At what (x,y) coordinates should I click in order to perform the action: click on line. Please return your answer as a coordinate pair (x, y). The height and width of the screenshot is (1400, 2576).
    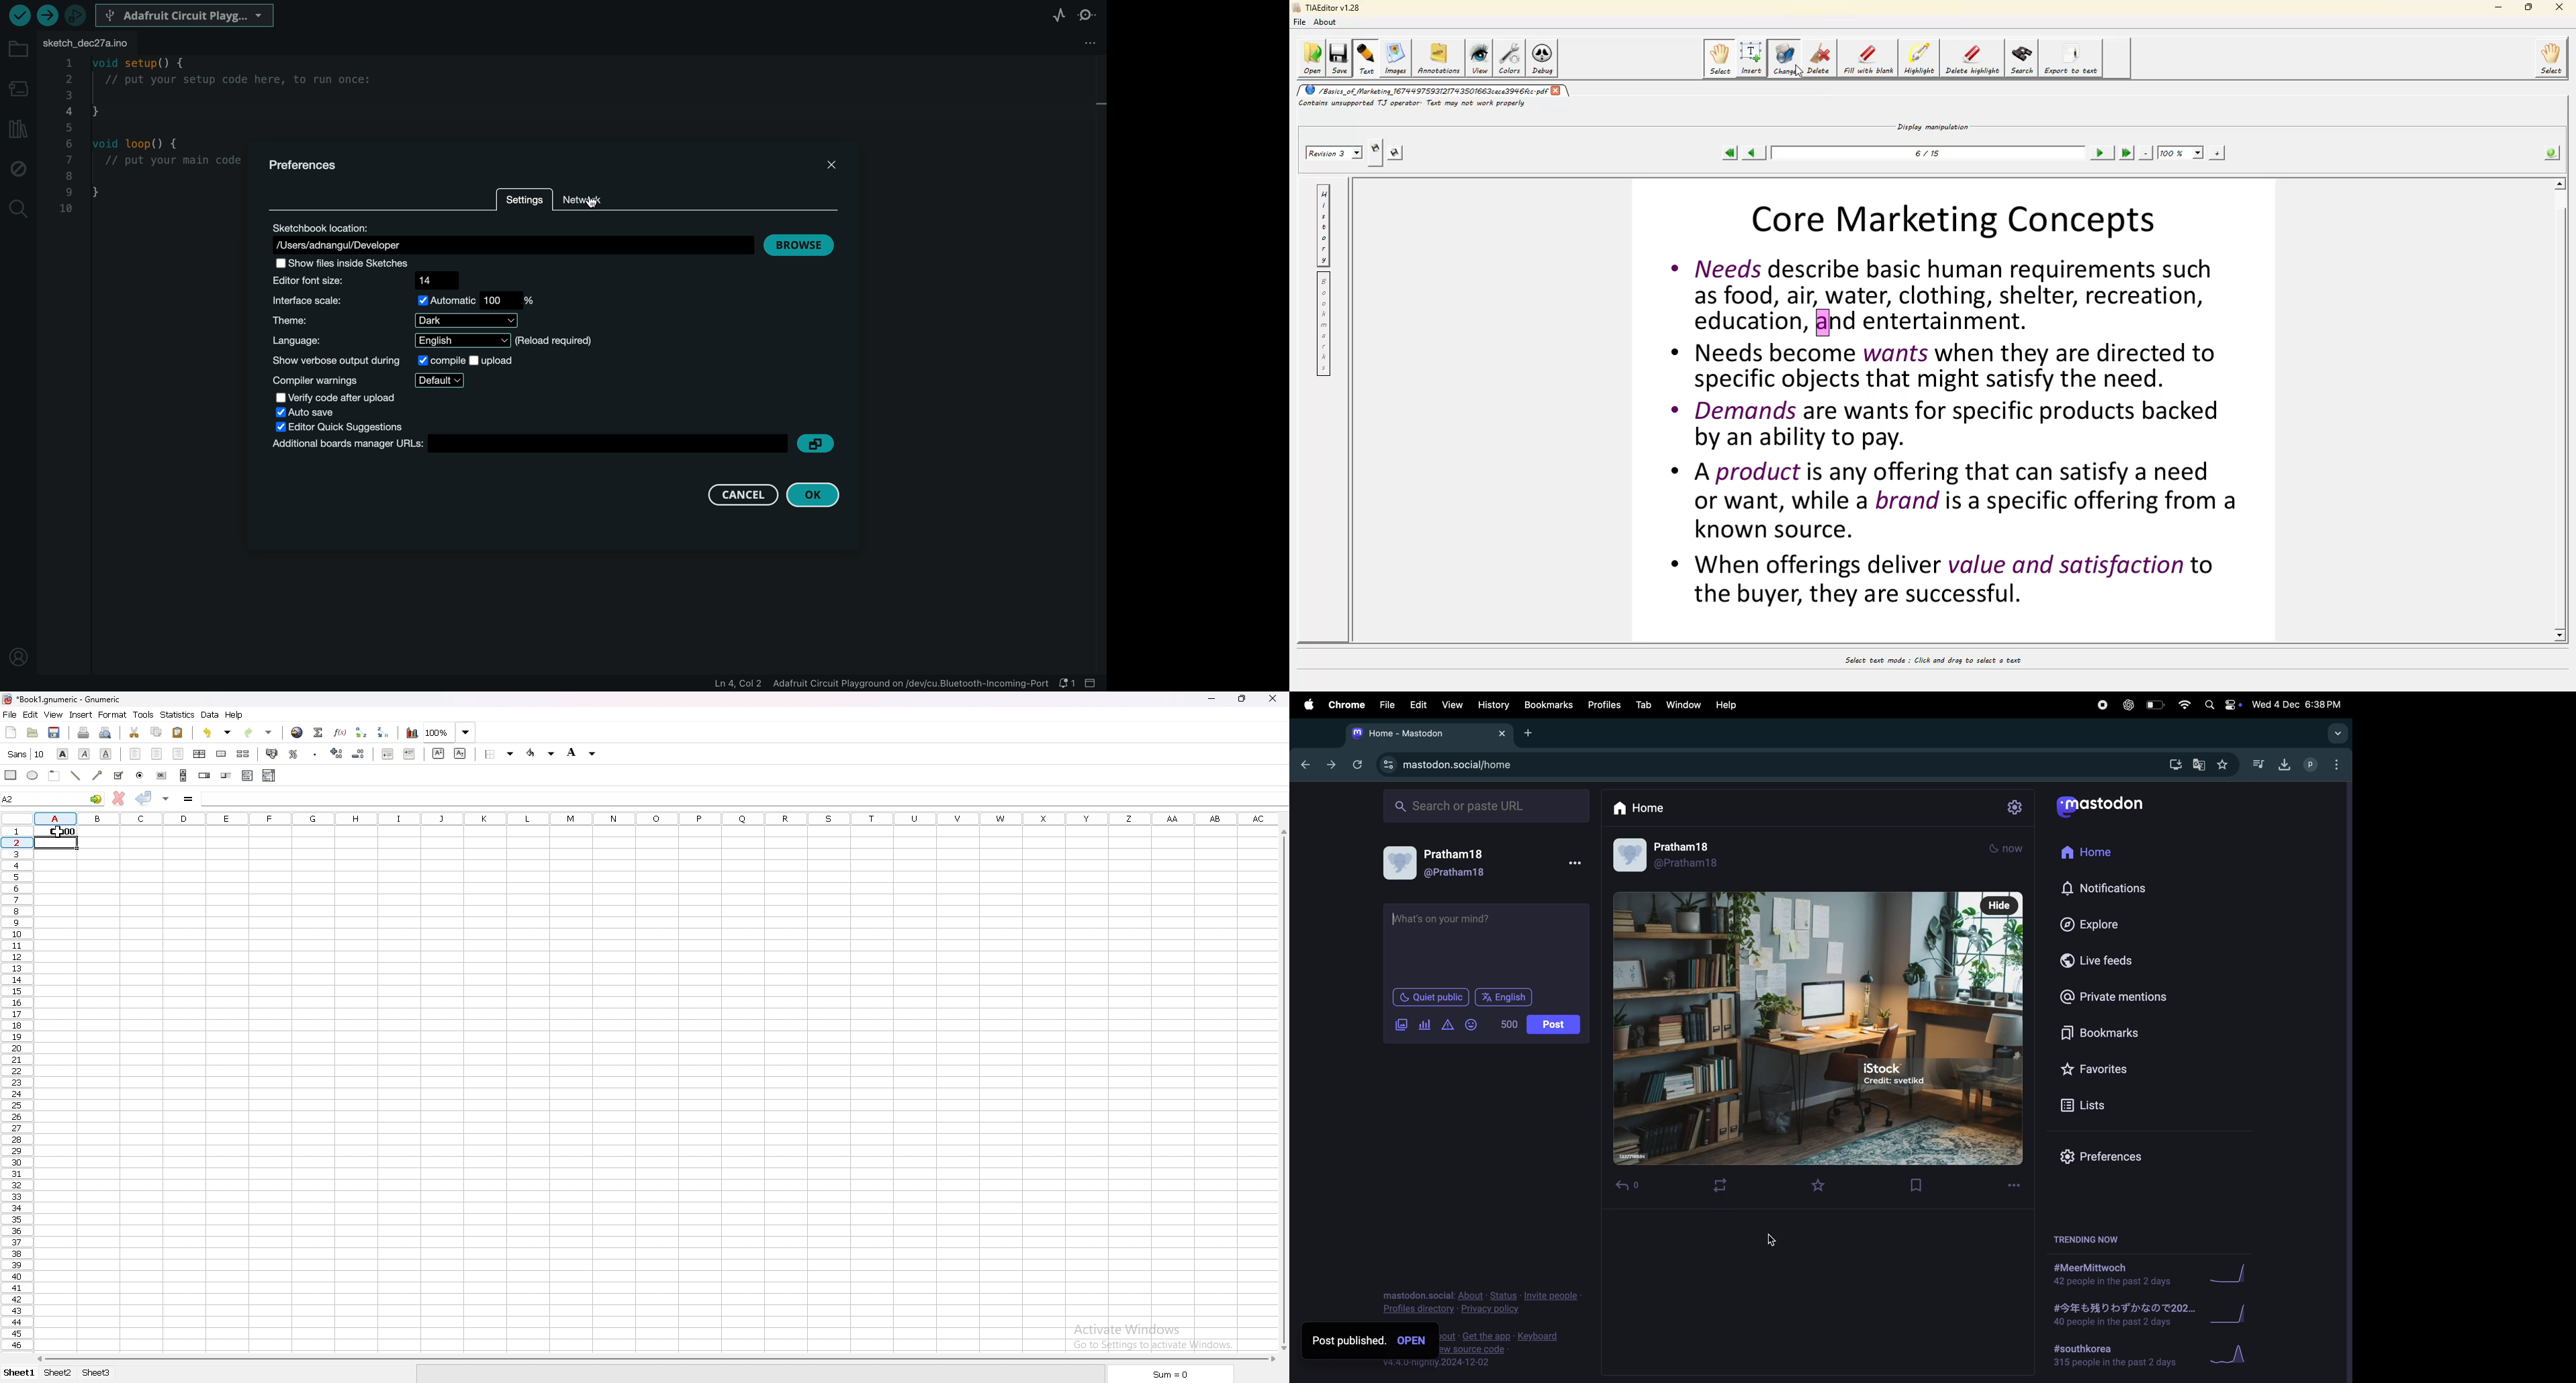
    Looking at the image, I should click on (77, 775).